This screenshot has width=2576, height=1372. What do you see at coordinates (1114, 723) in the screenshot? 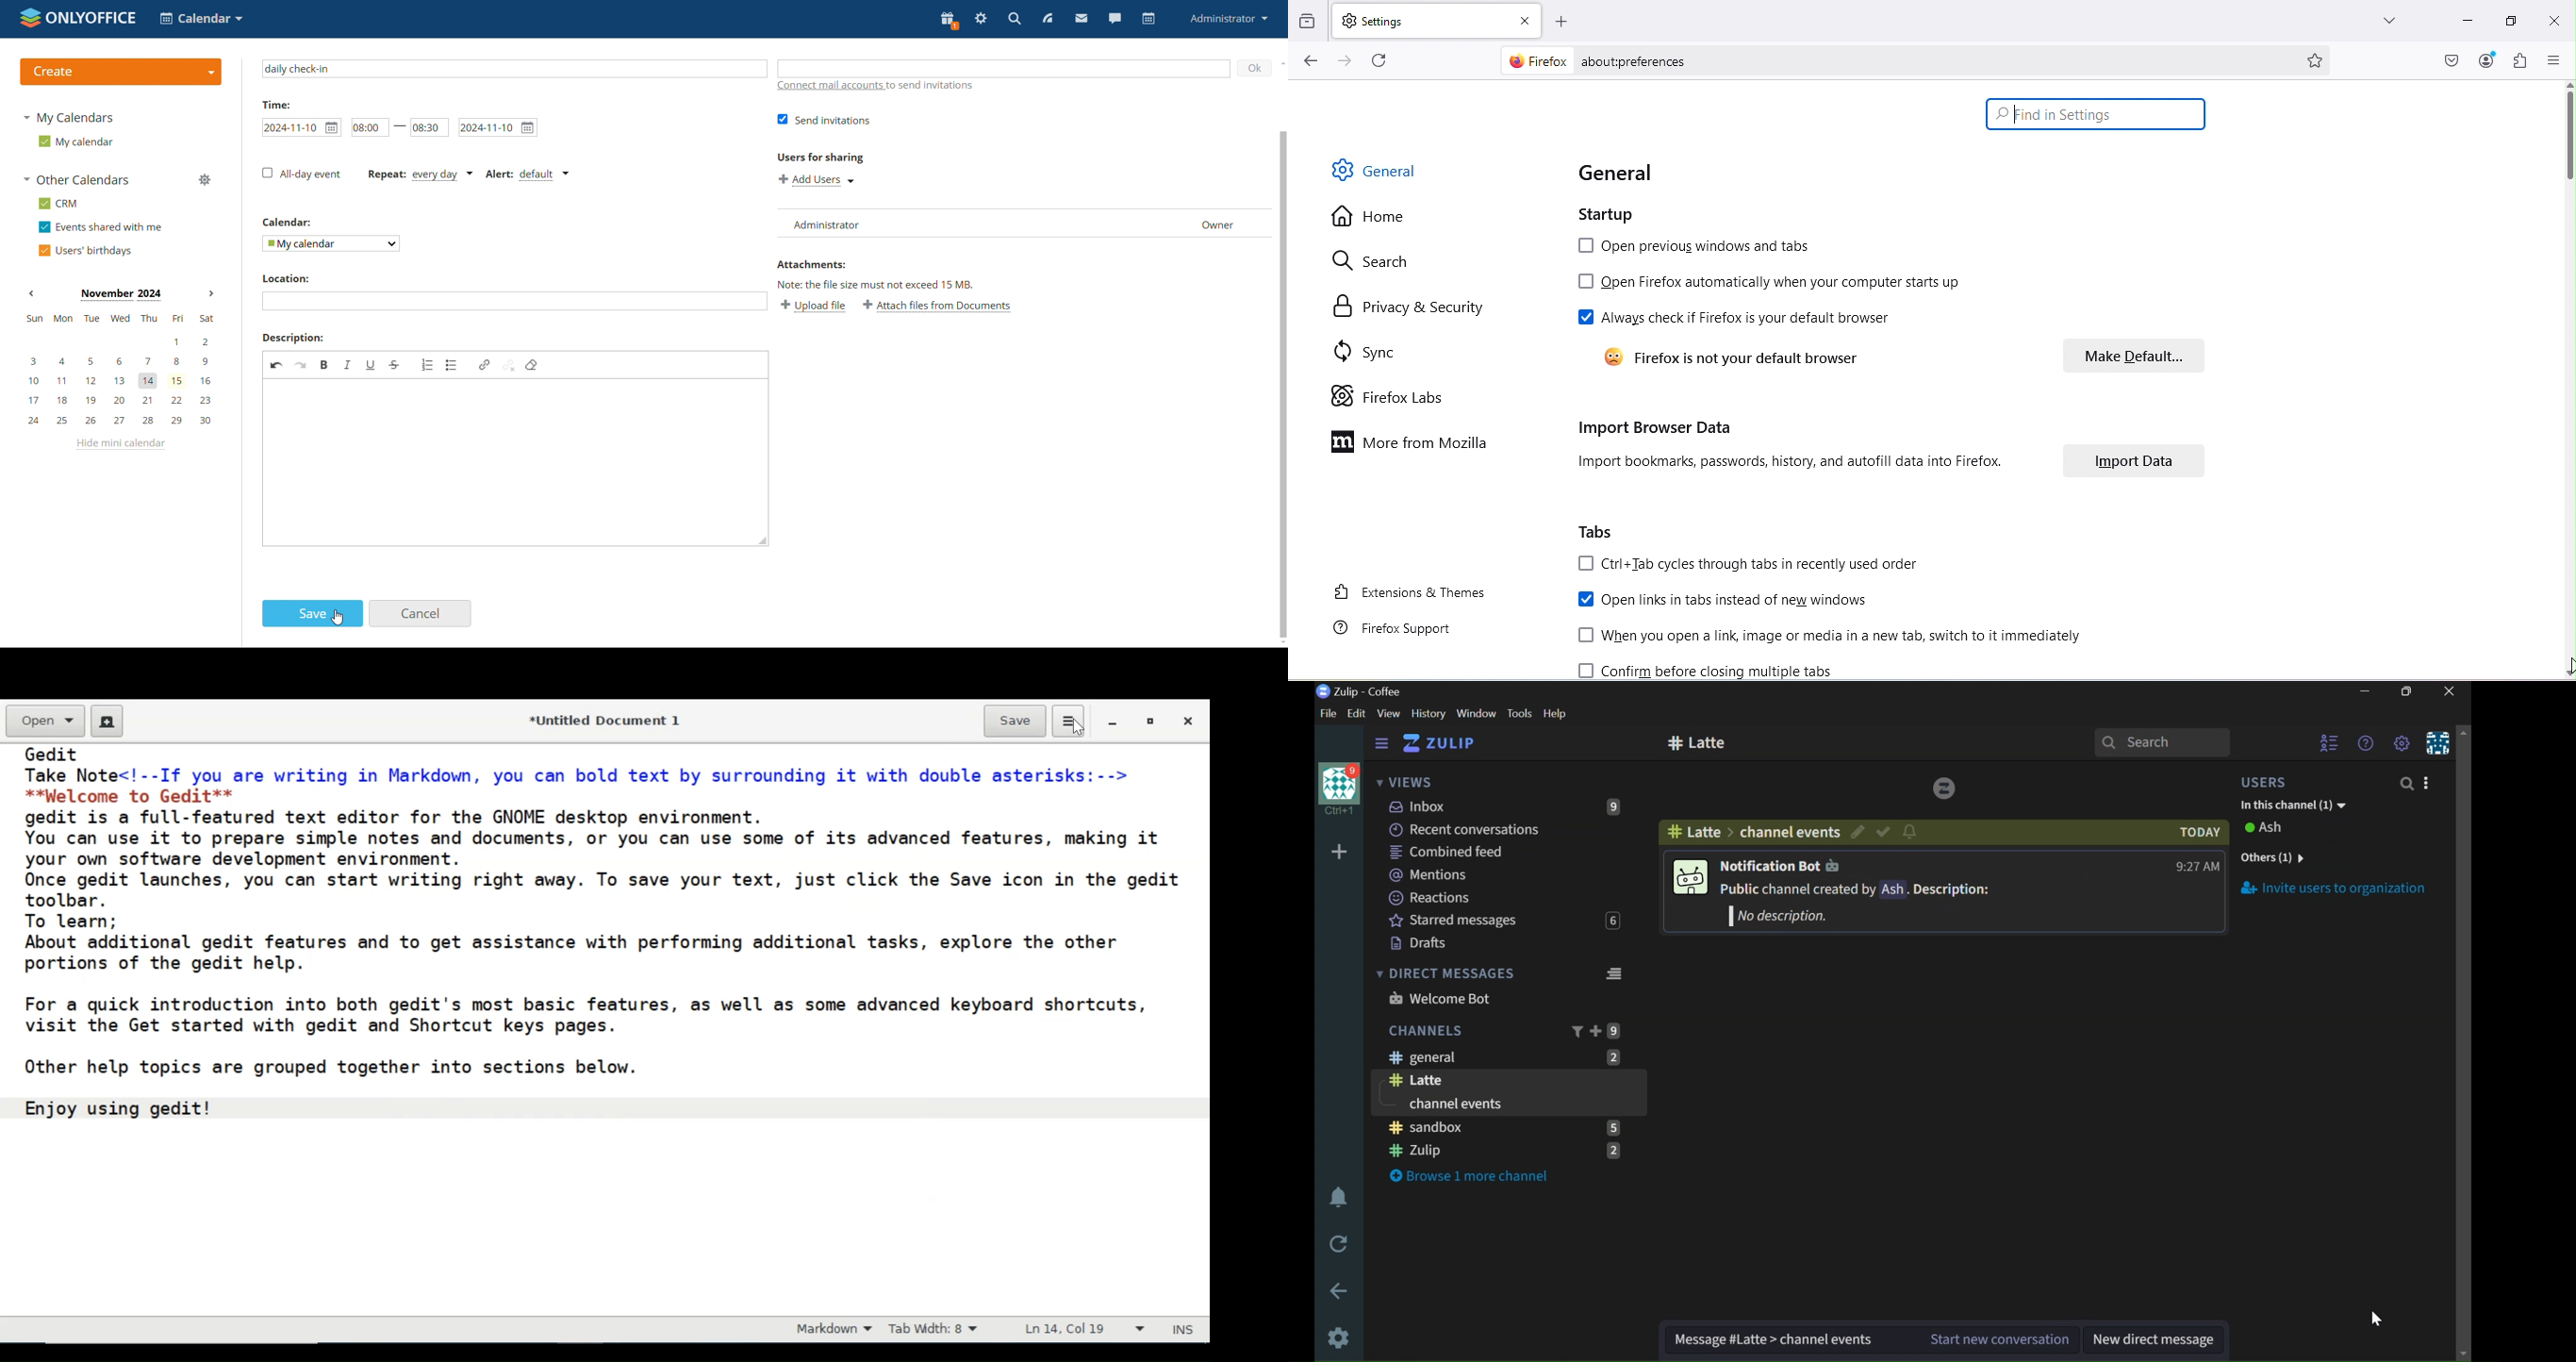
I see `minimize` at bounding box center [1114, 723].